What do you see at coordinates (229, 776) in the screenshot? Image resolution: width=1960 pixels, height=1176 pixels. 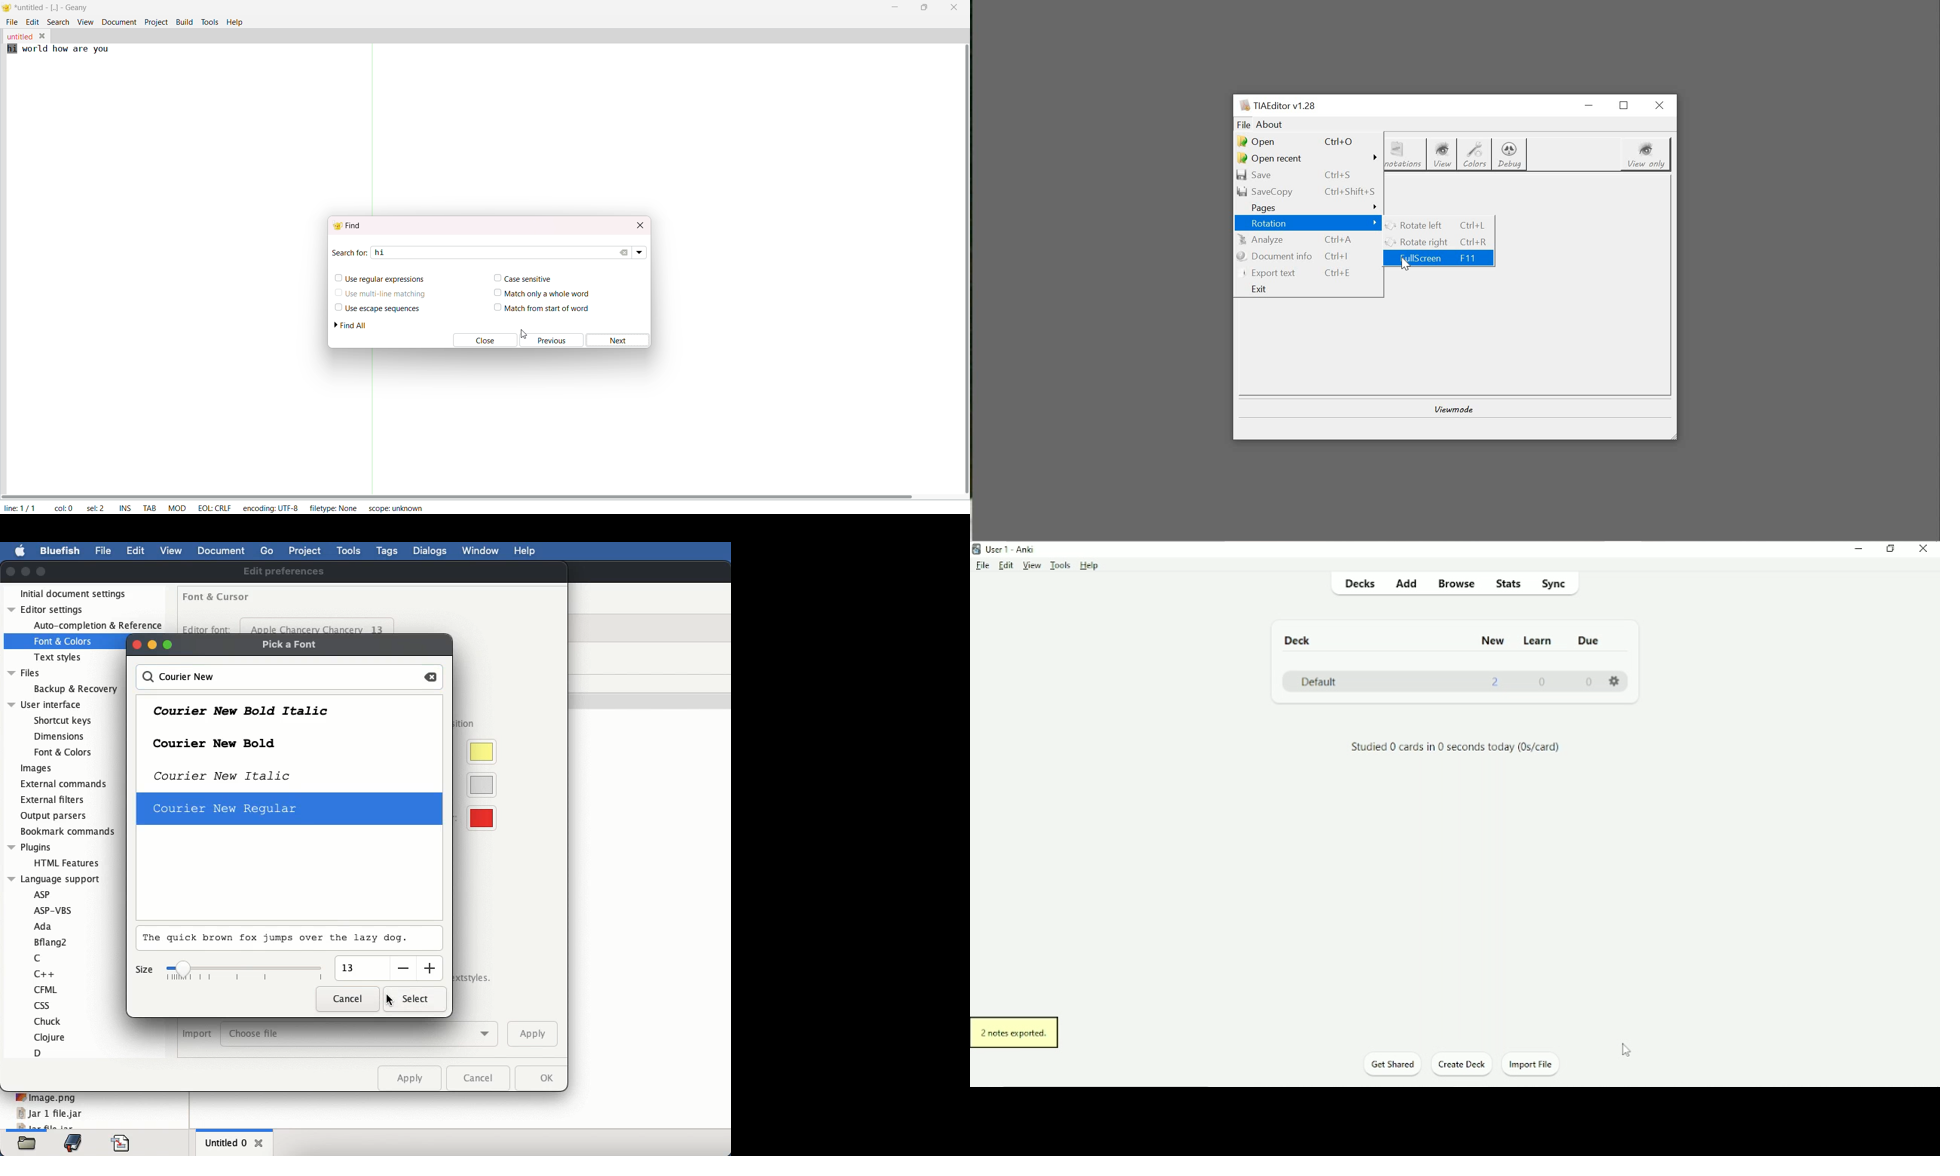 I see `courier new italic` at bounding box center [229, 776].